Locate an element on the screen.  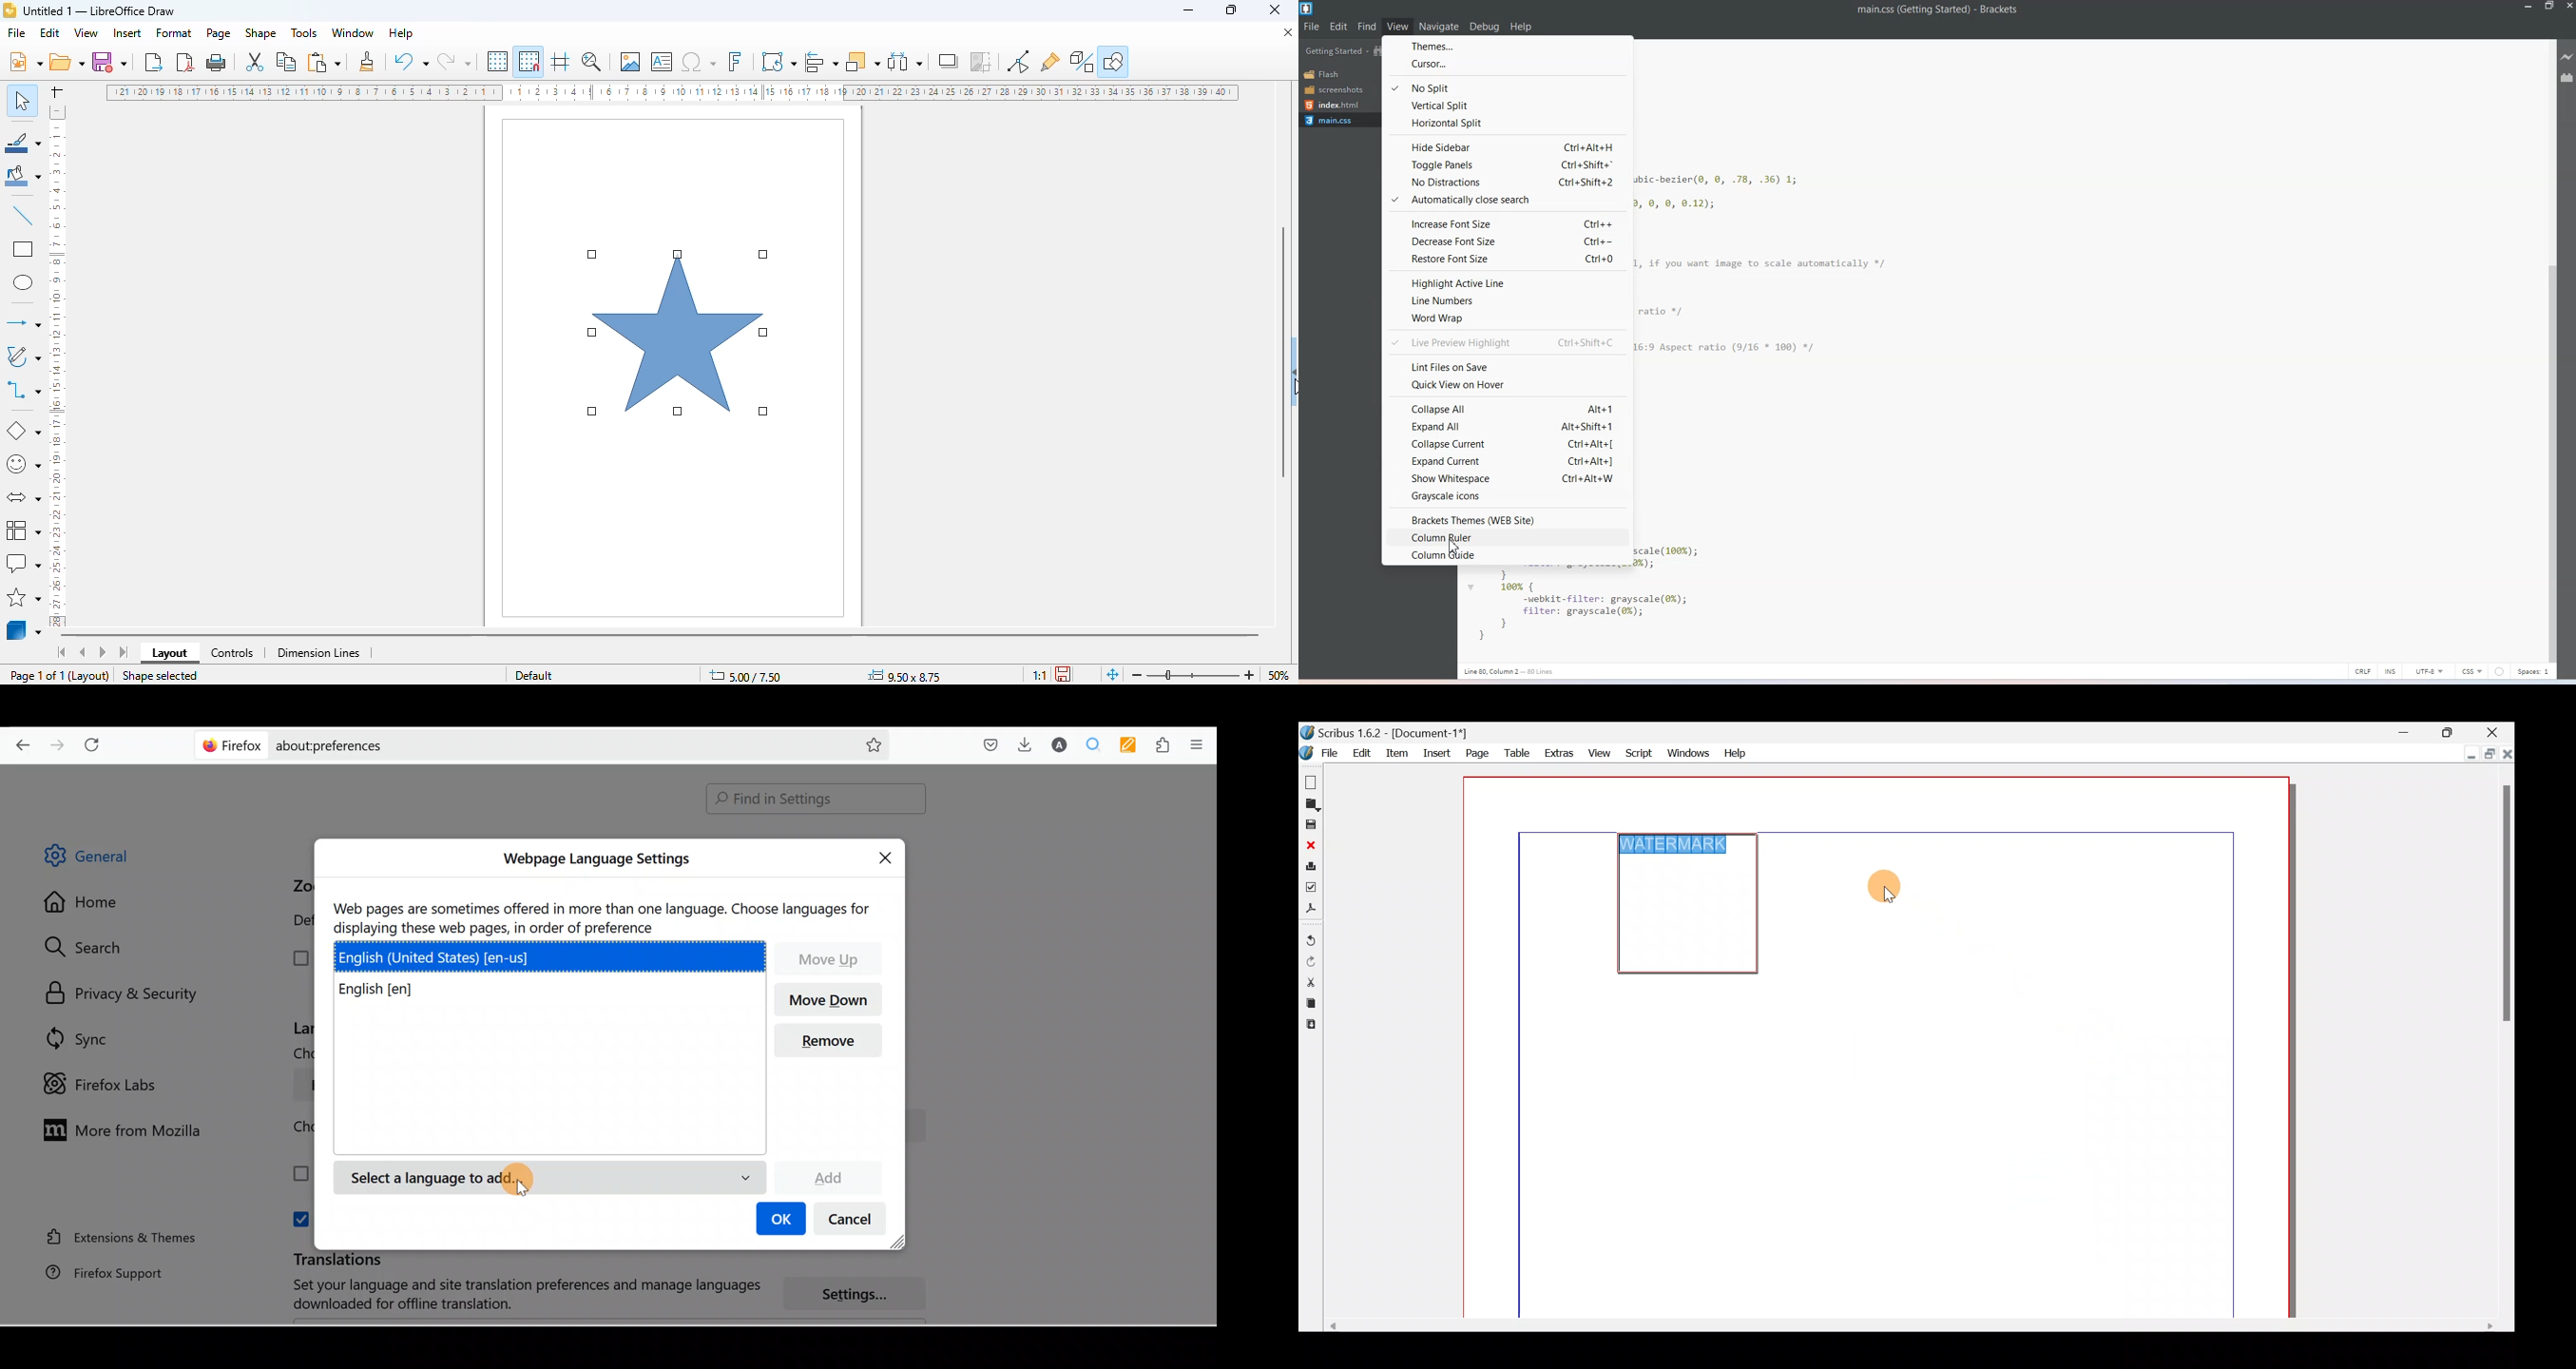
Line numbers is located at coordinates (1506, 302).